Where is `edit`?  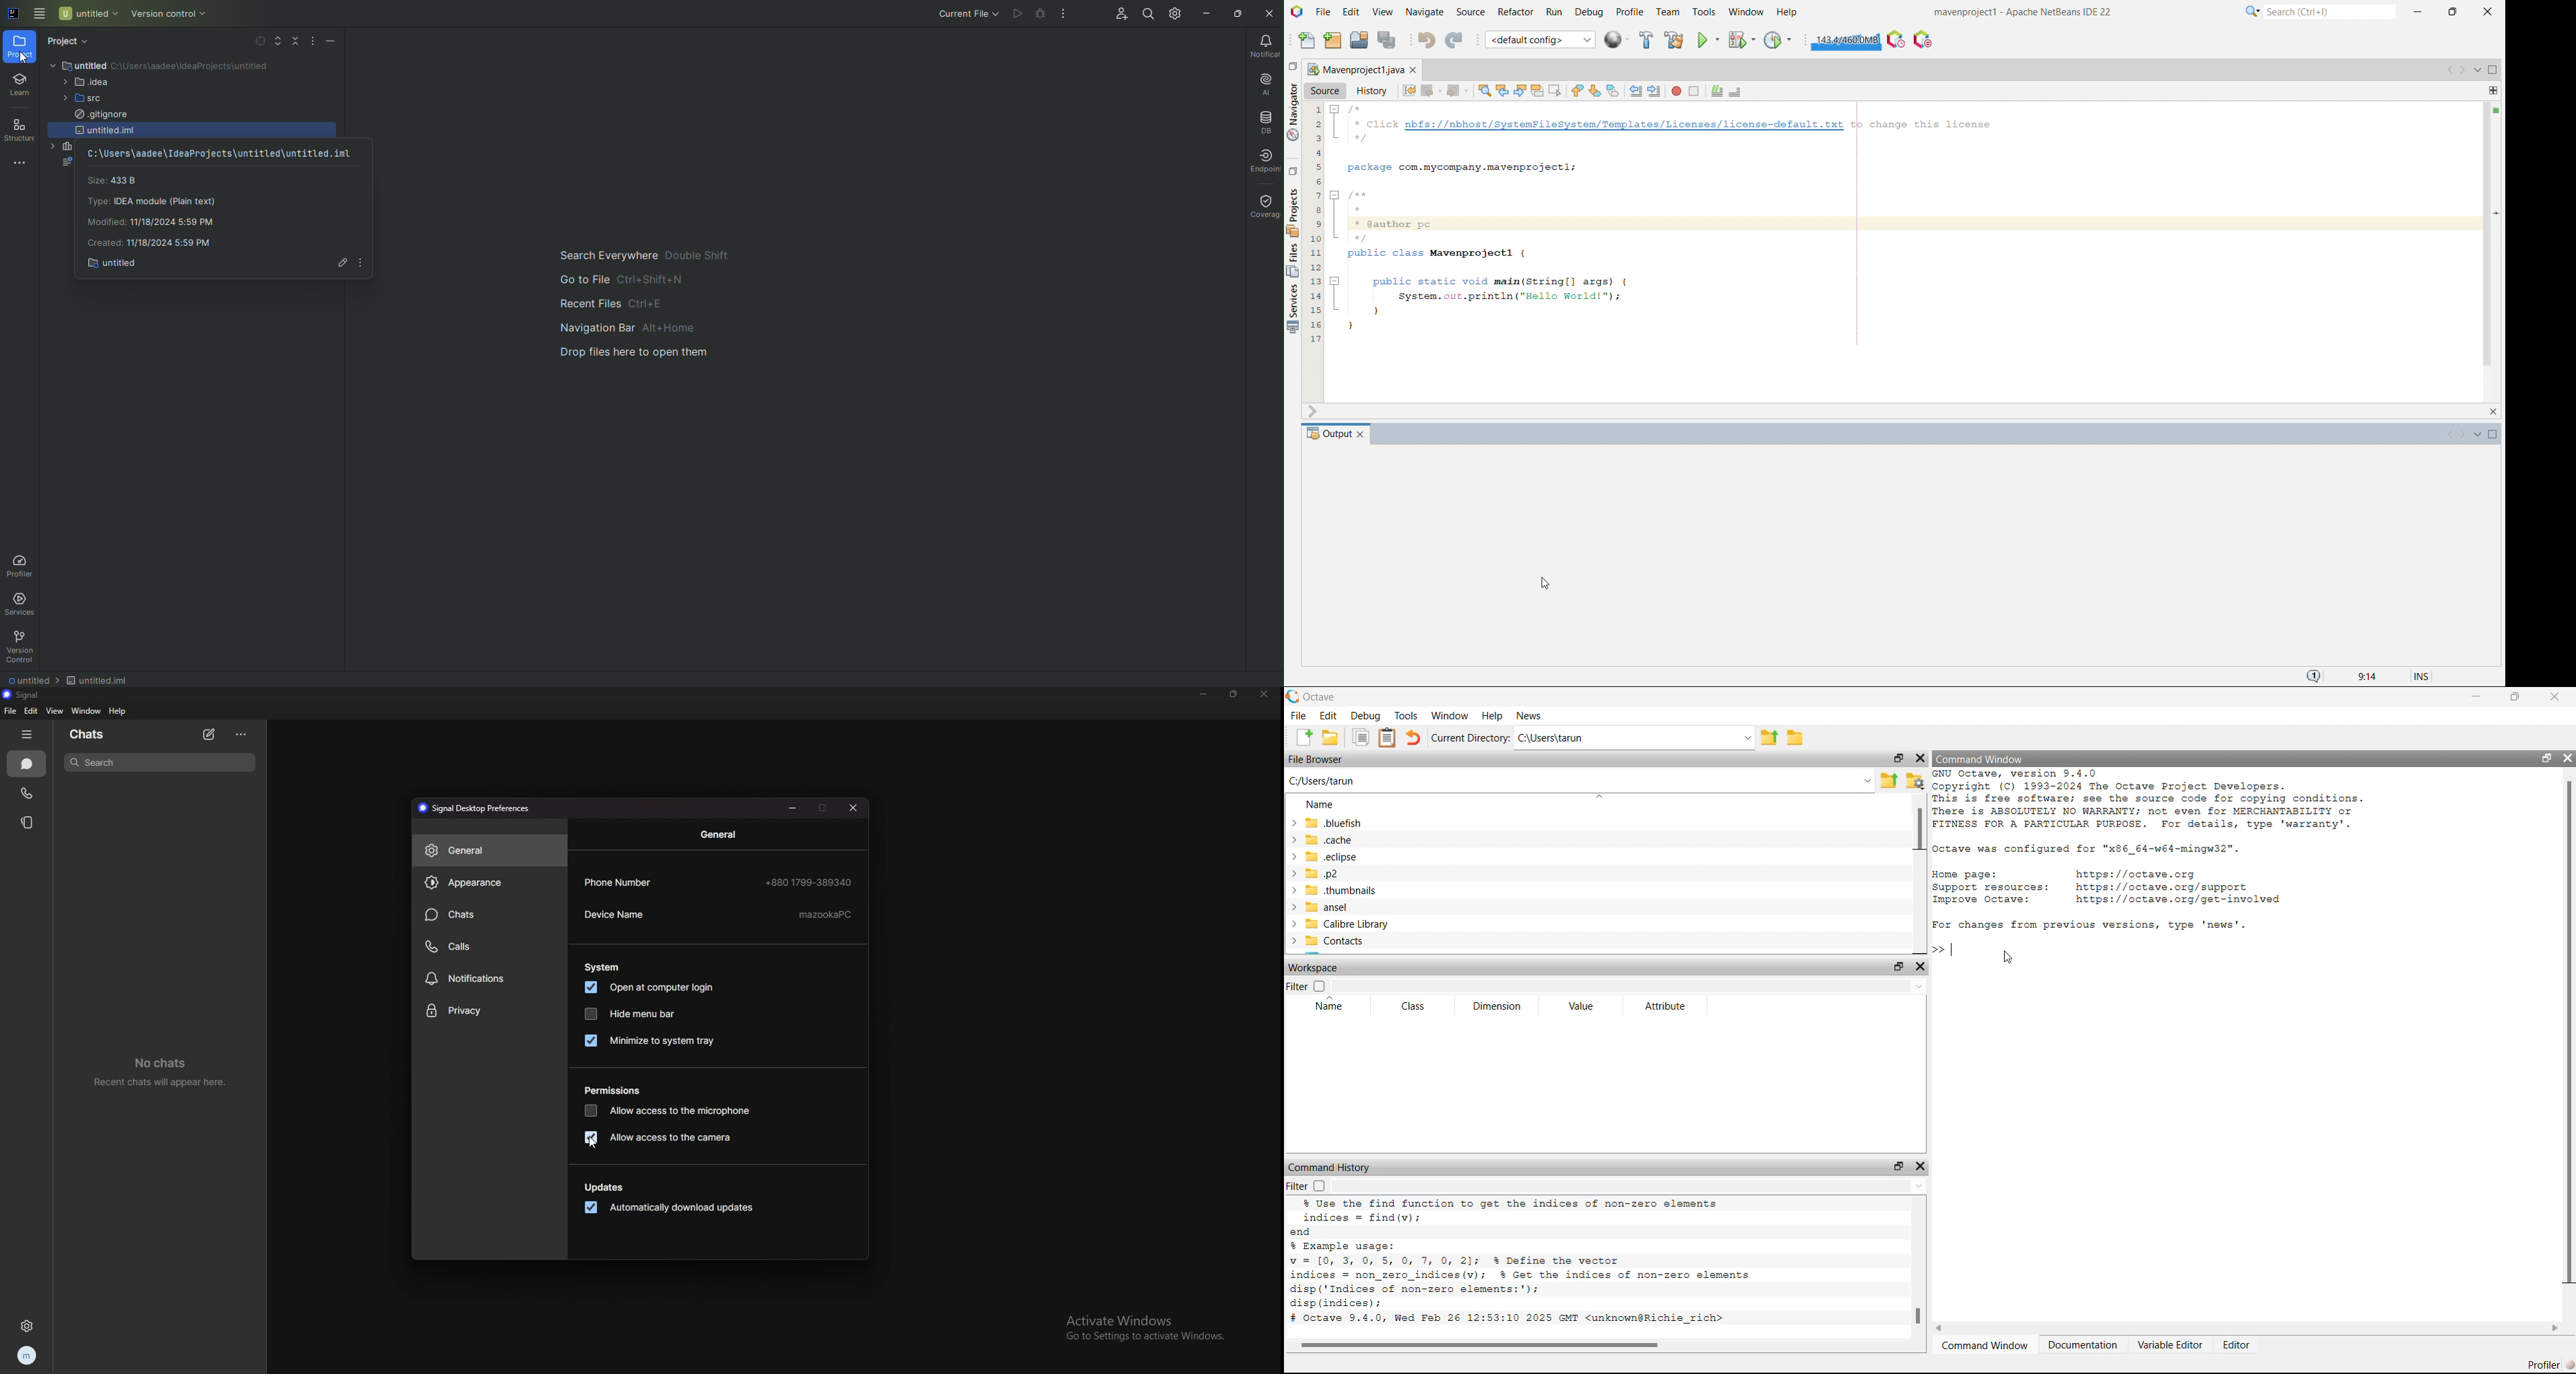 edit is located at coordinates (1351, 12).